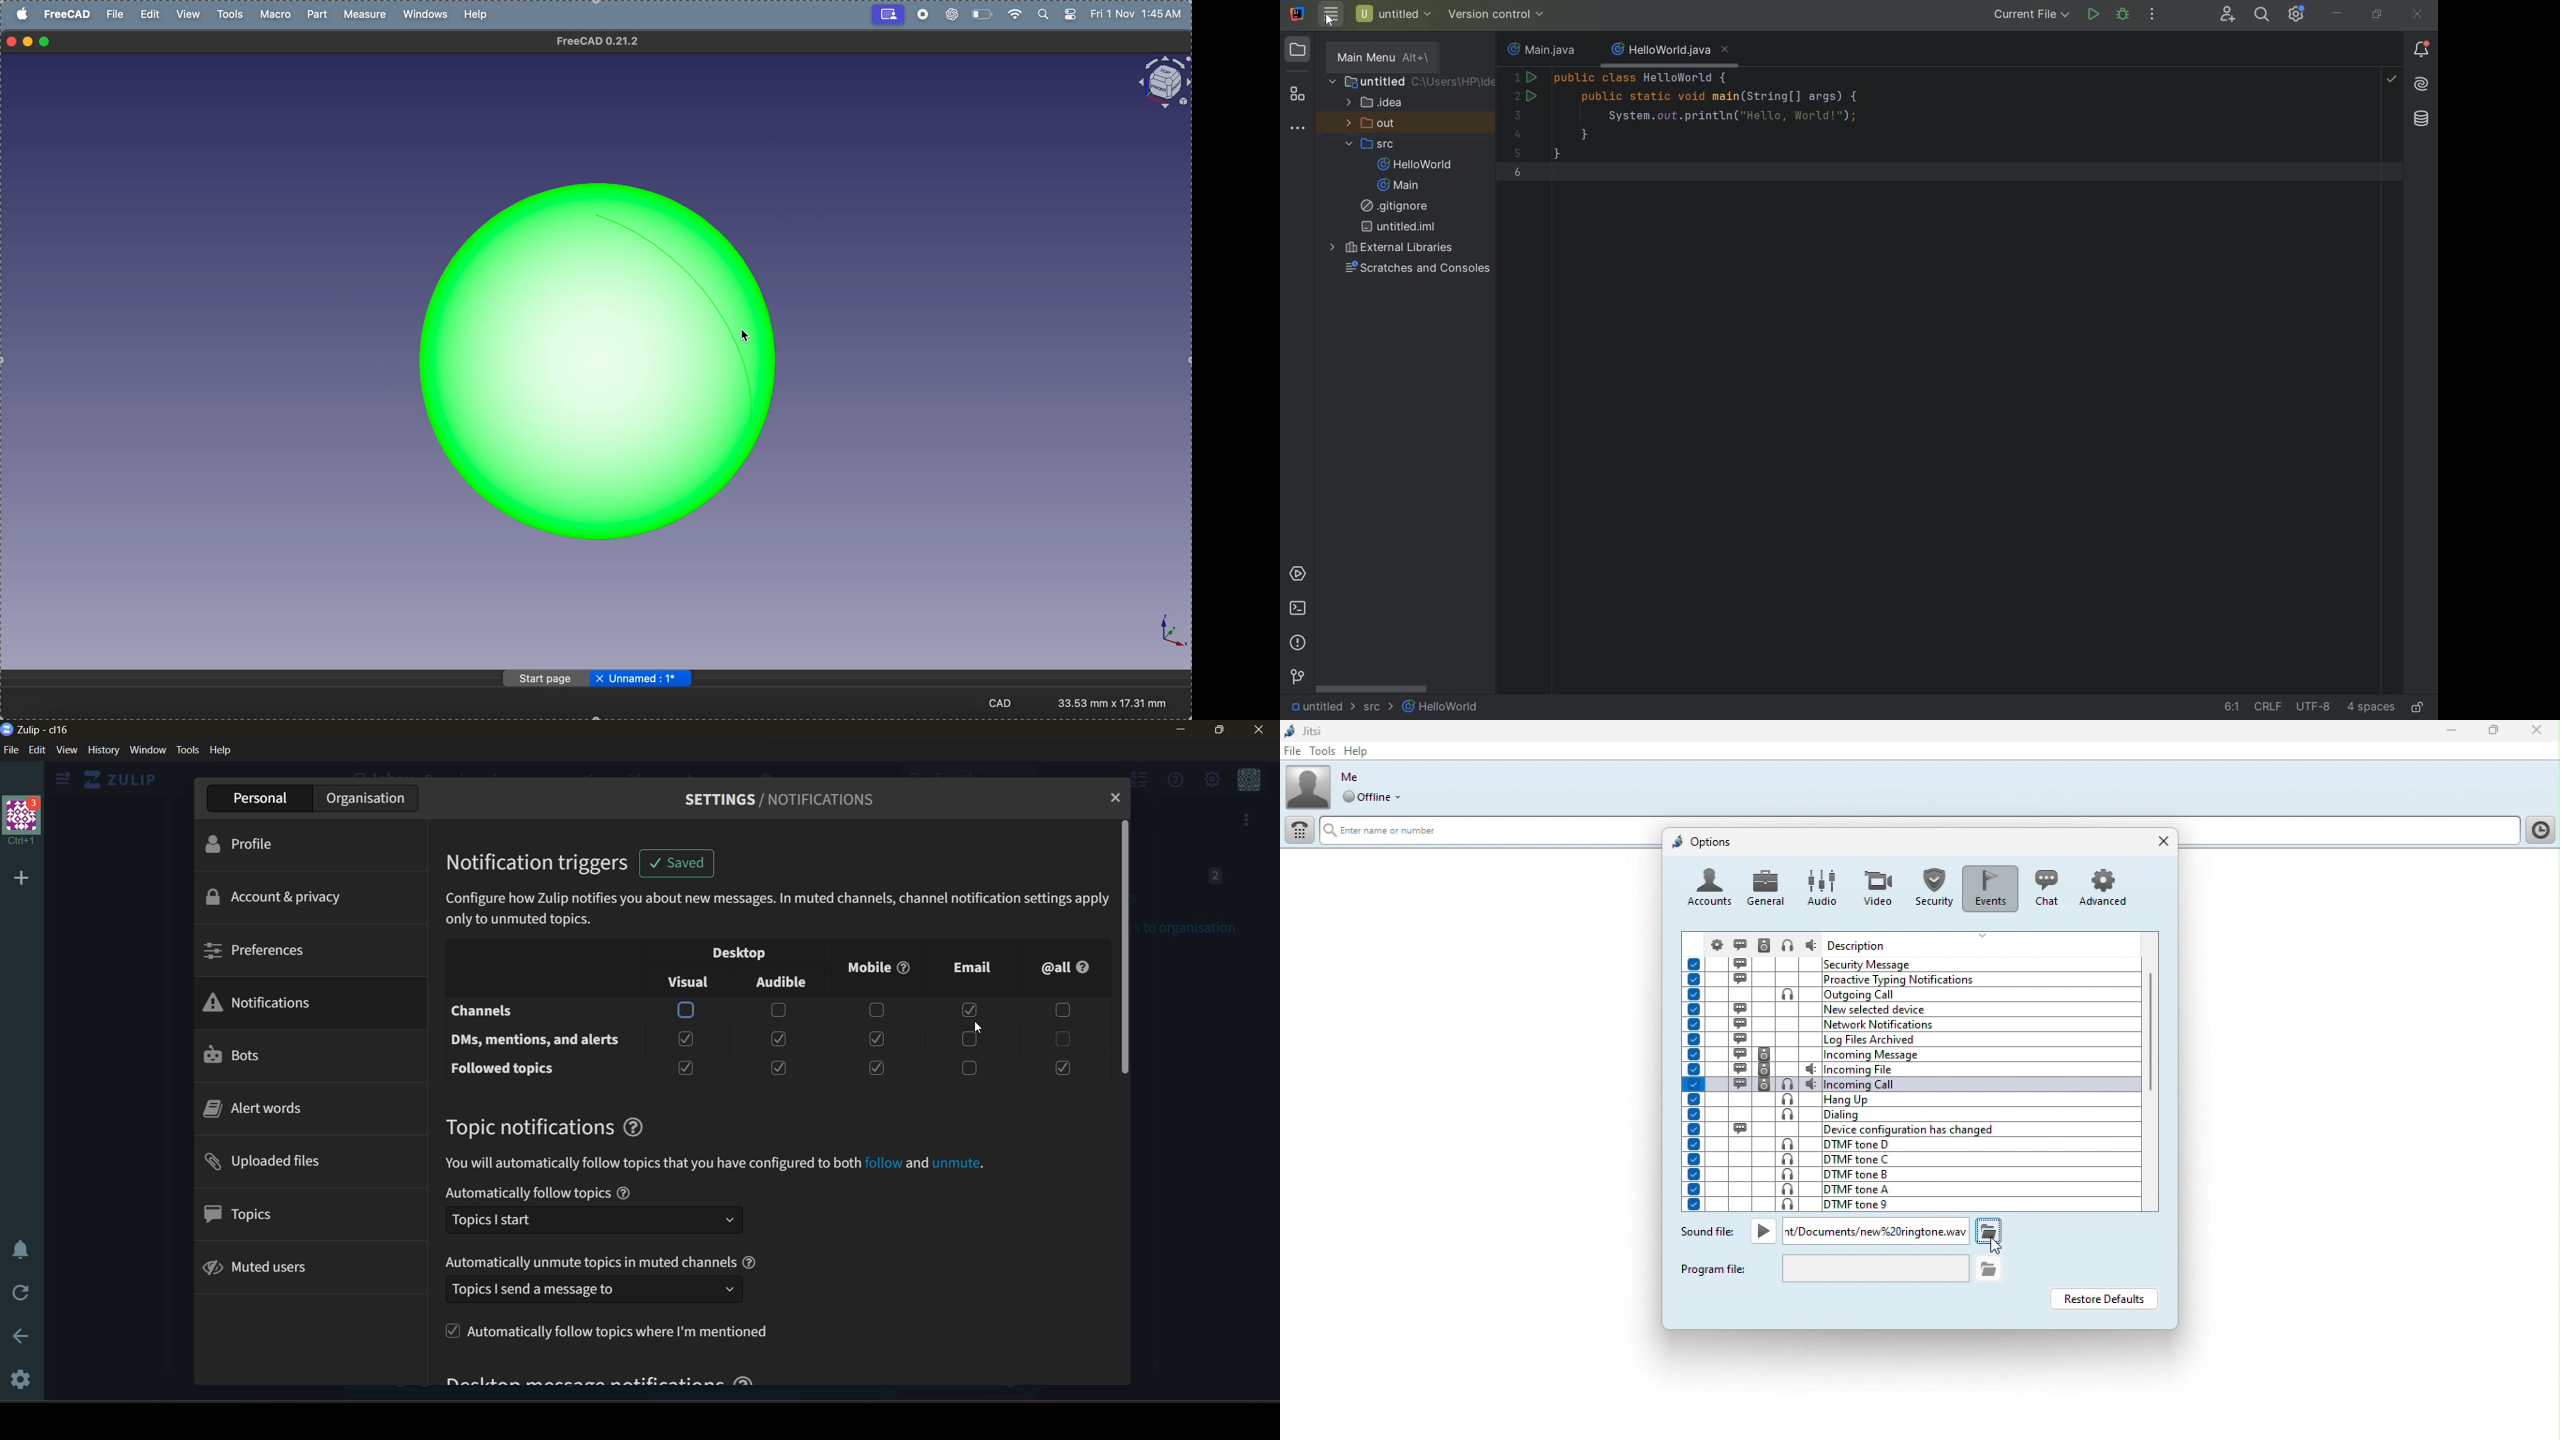 This screenshot has height=1456, width=2576. I want to click on text, so click(652, 1164).